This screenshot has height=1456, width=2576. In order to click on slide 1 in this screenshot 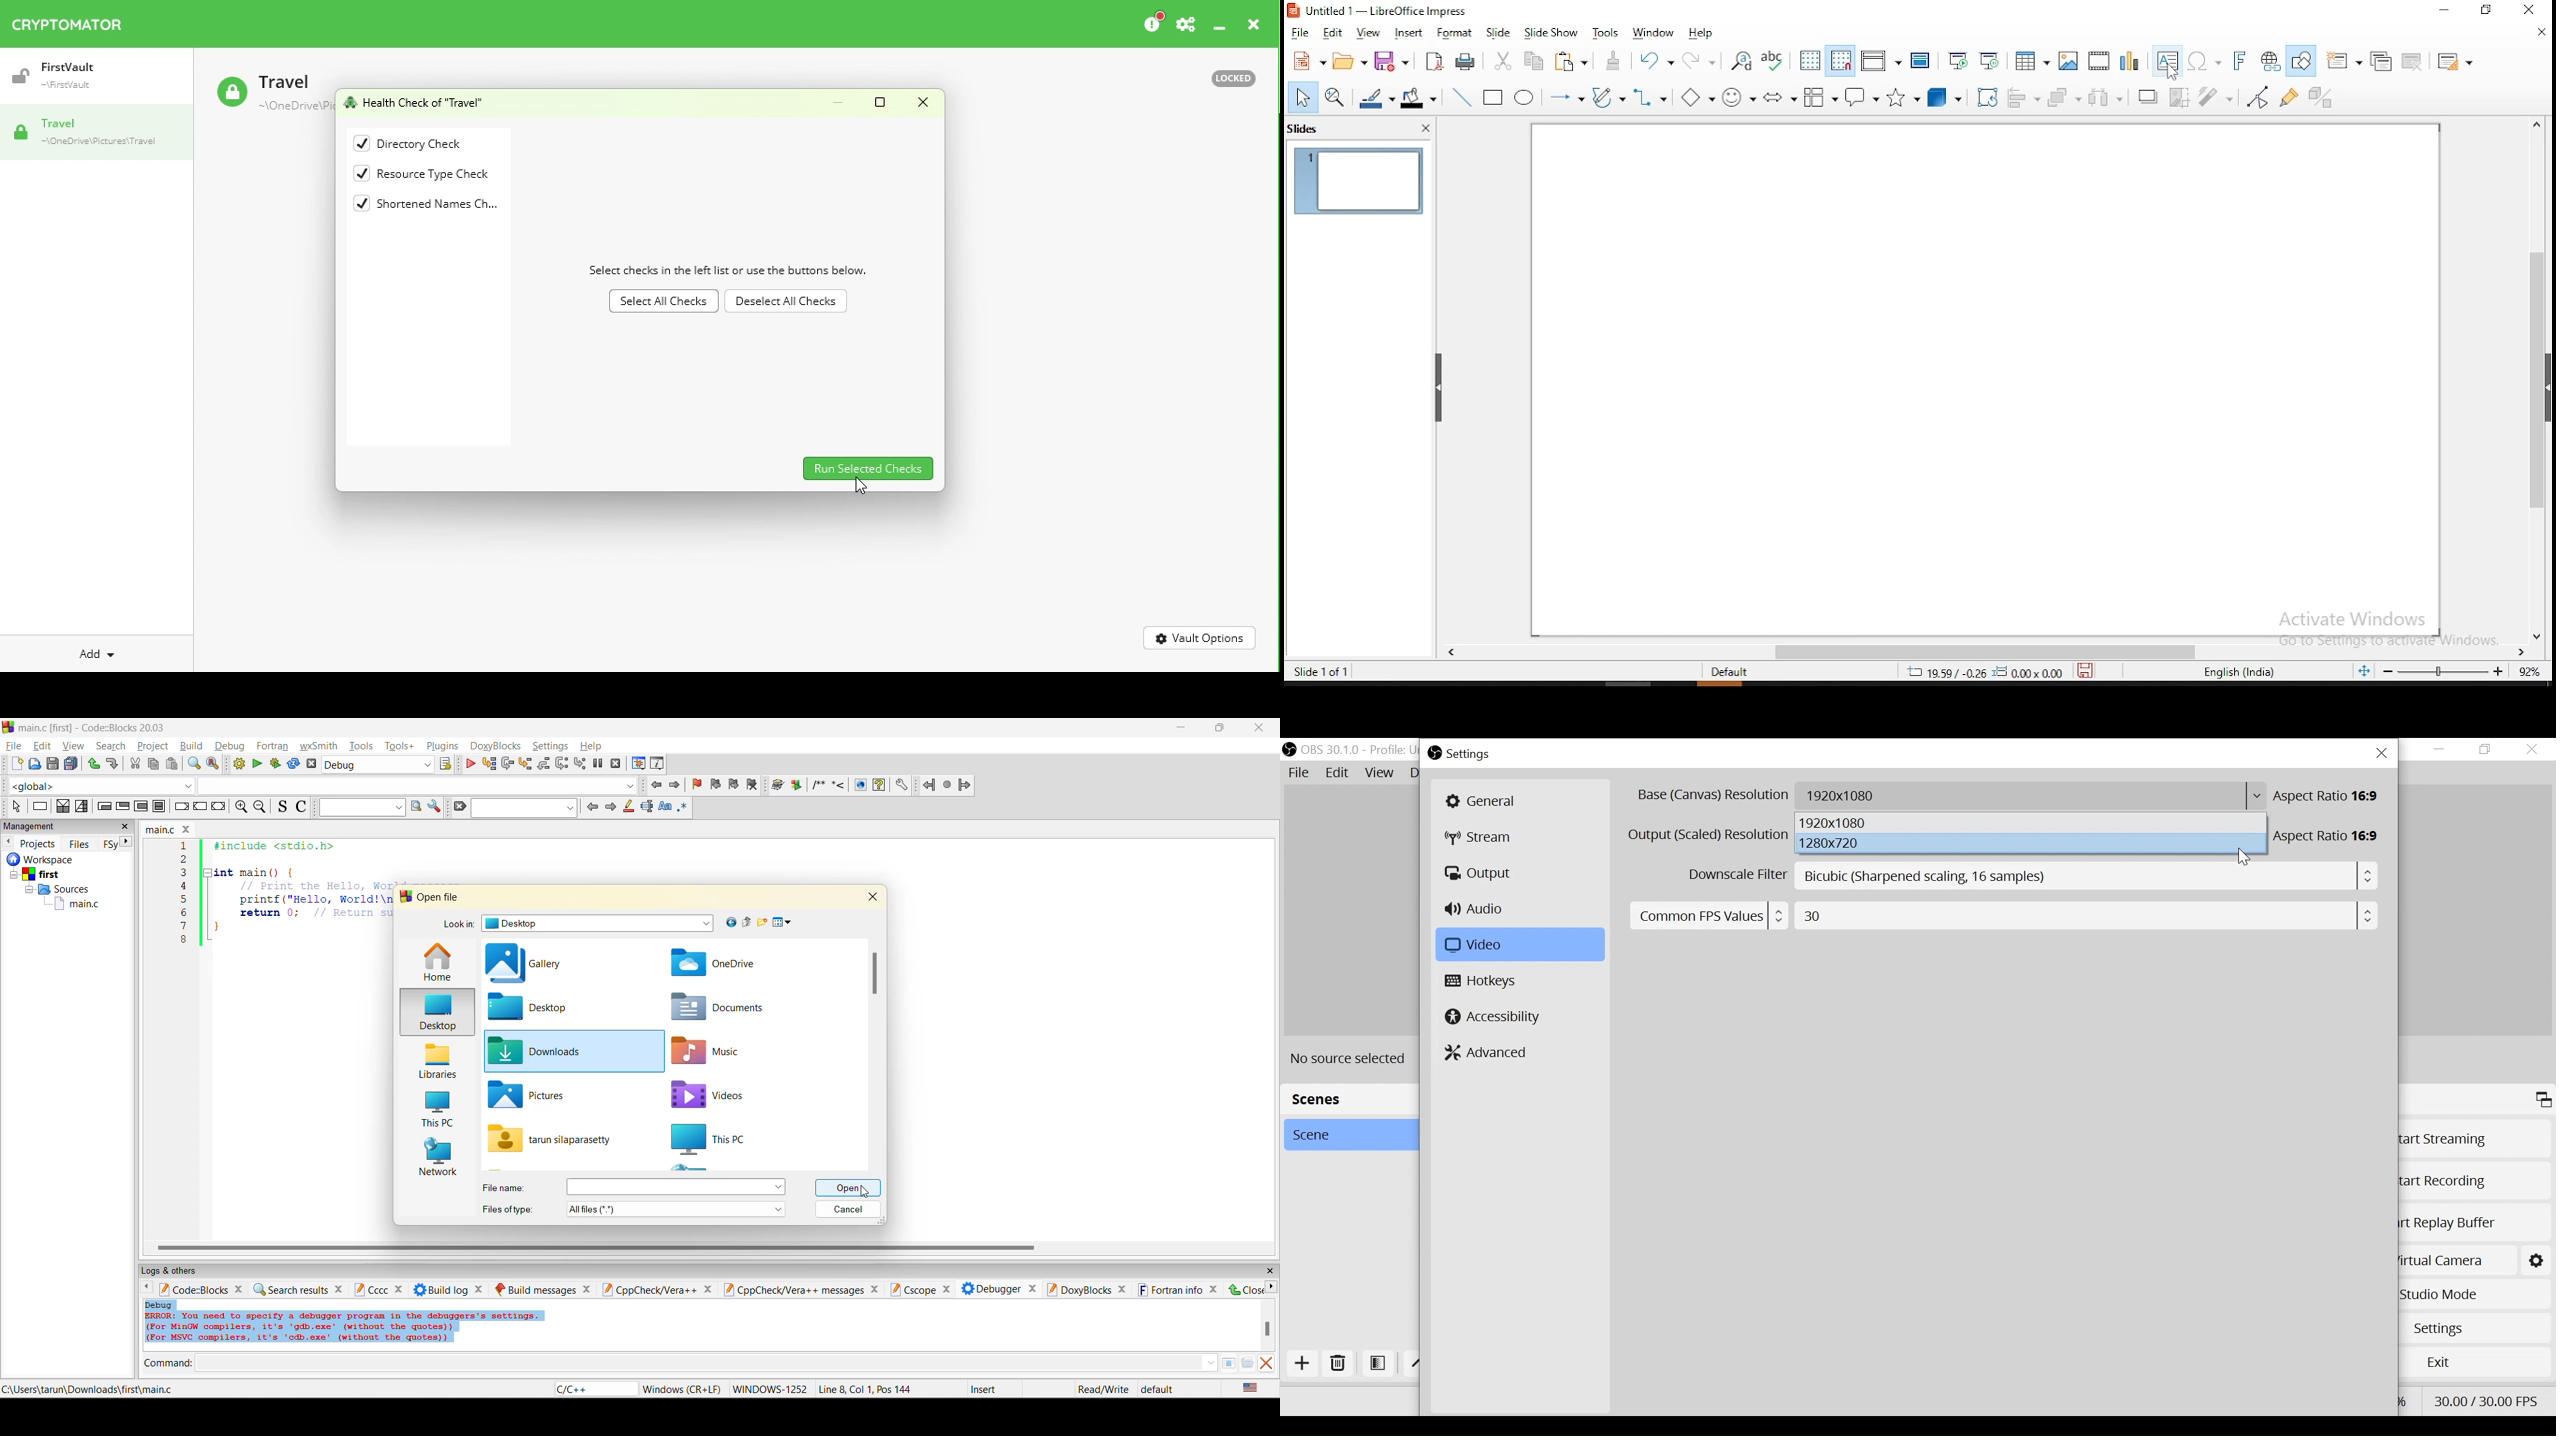, I will do `click(1362, 180)`.